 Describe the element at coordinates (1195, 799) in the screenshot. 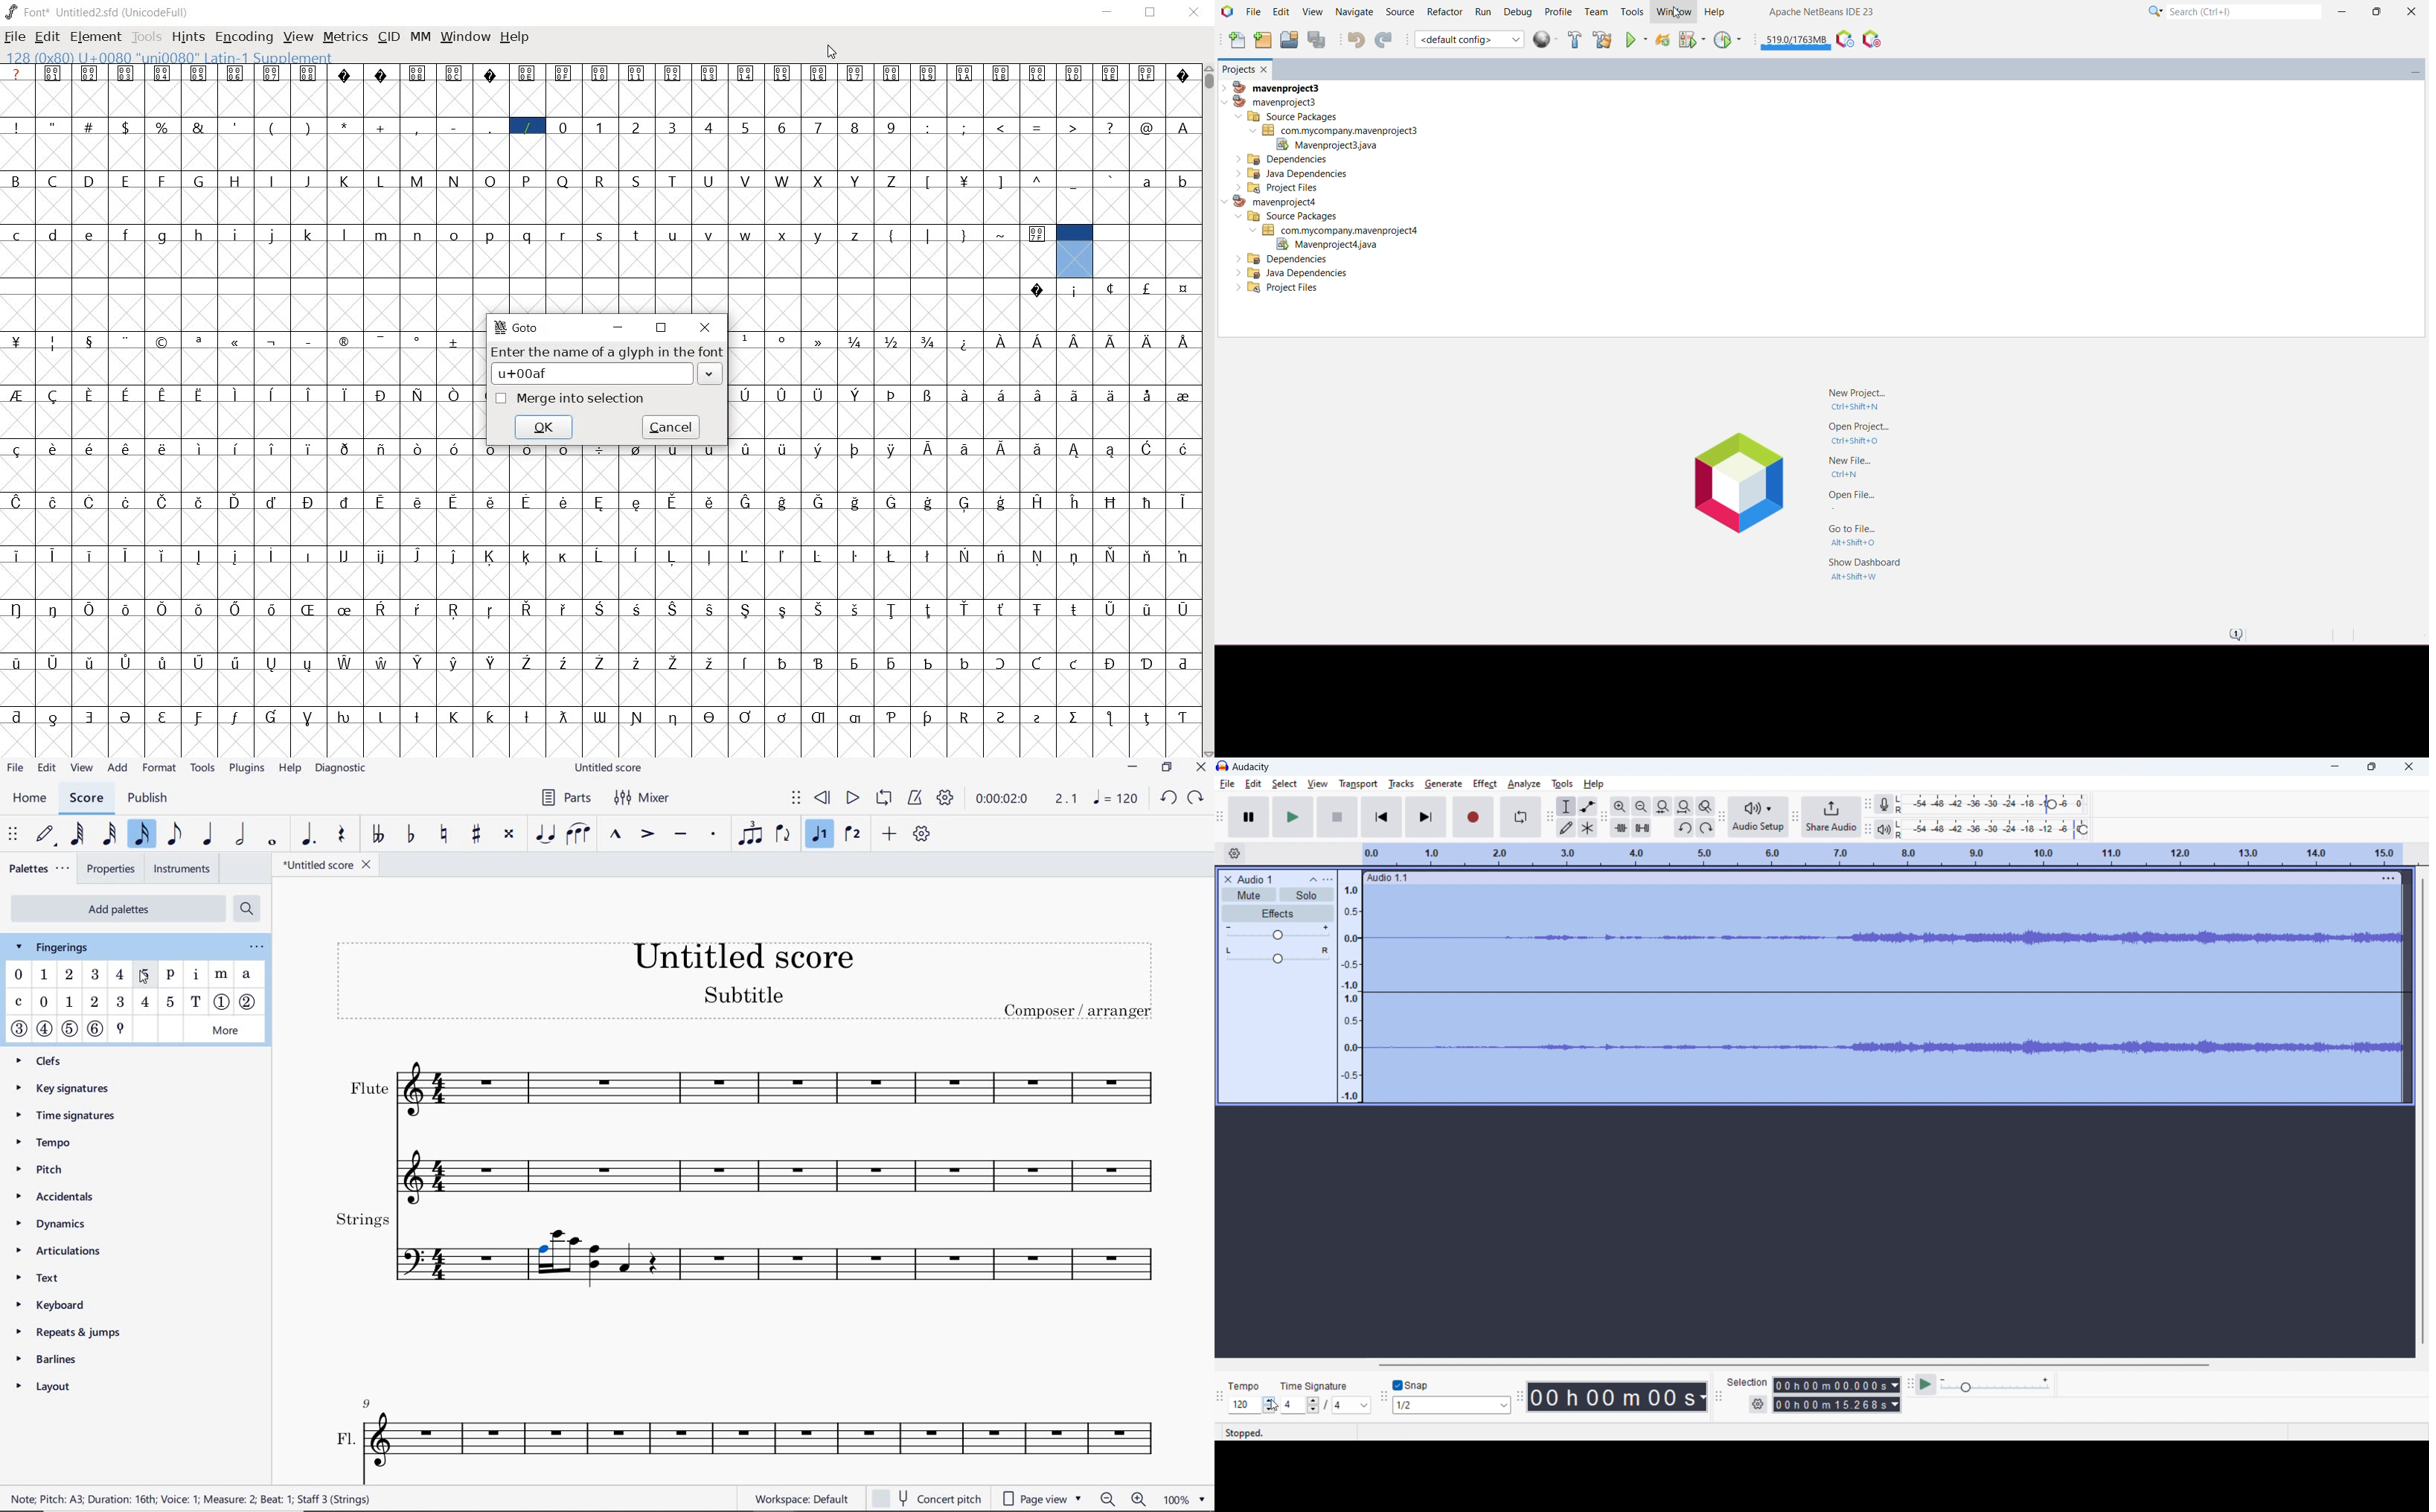

I see `REDO` at that location.